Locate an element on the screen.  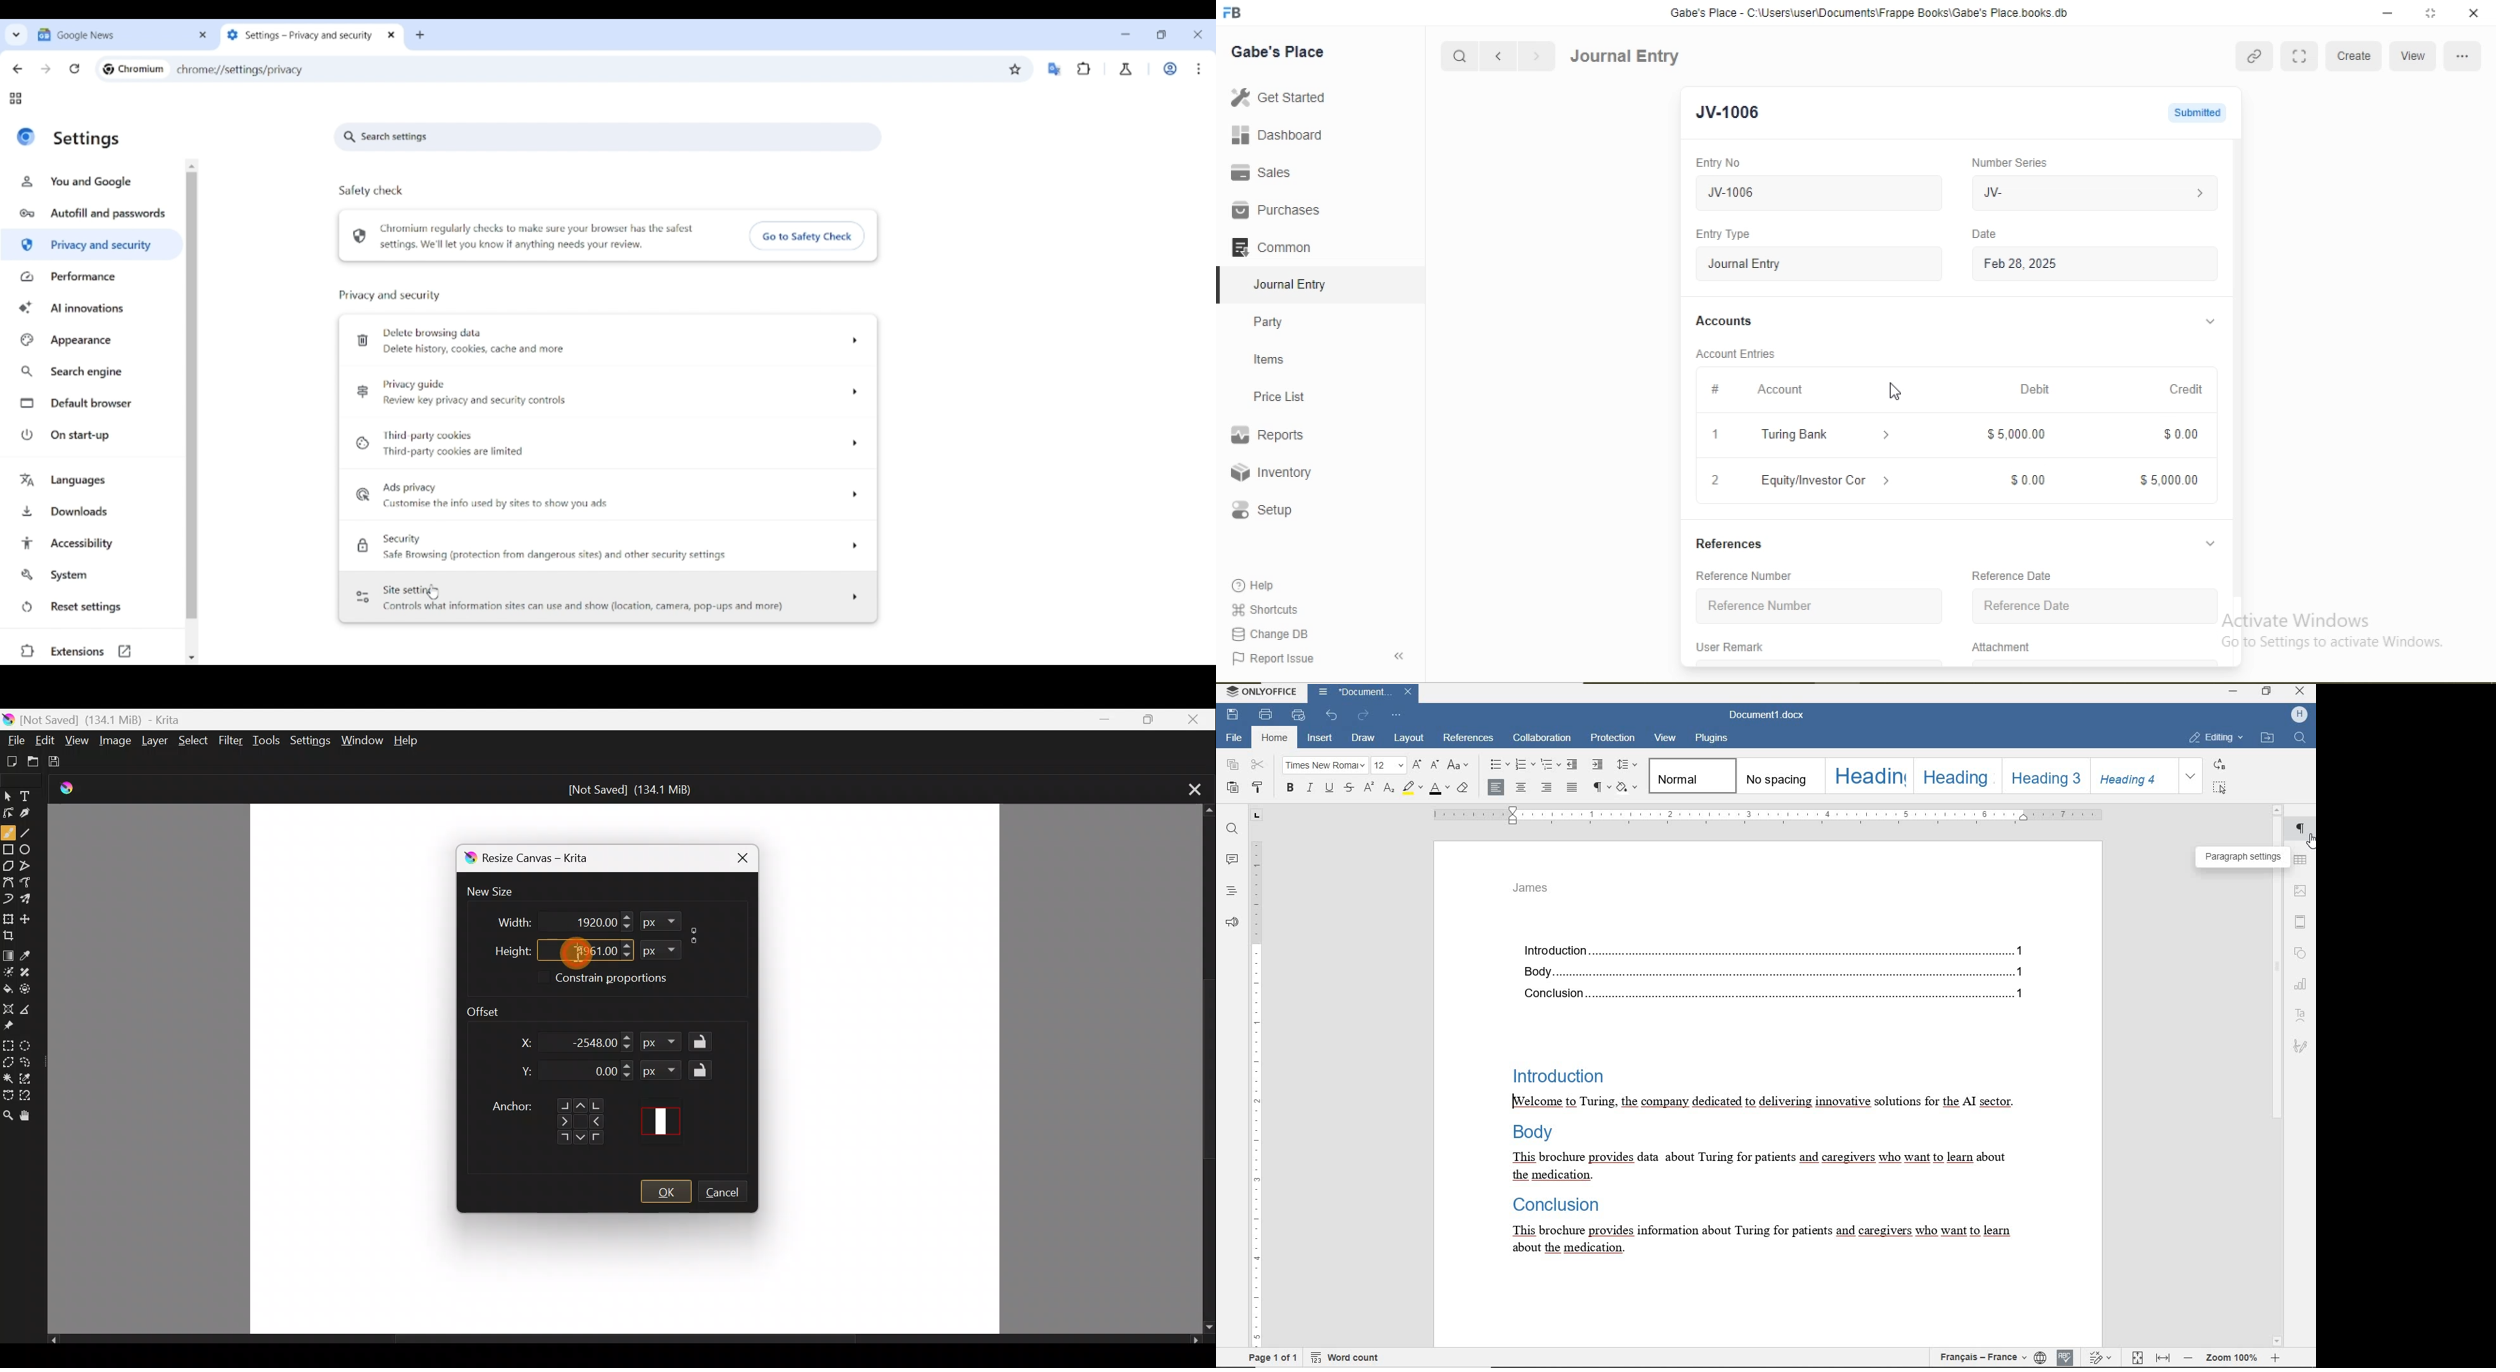
Width is located at coordinates (505, 918).